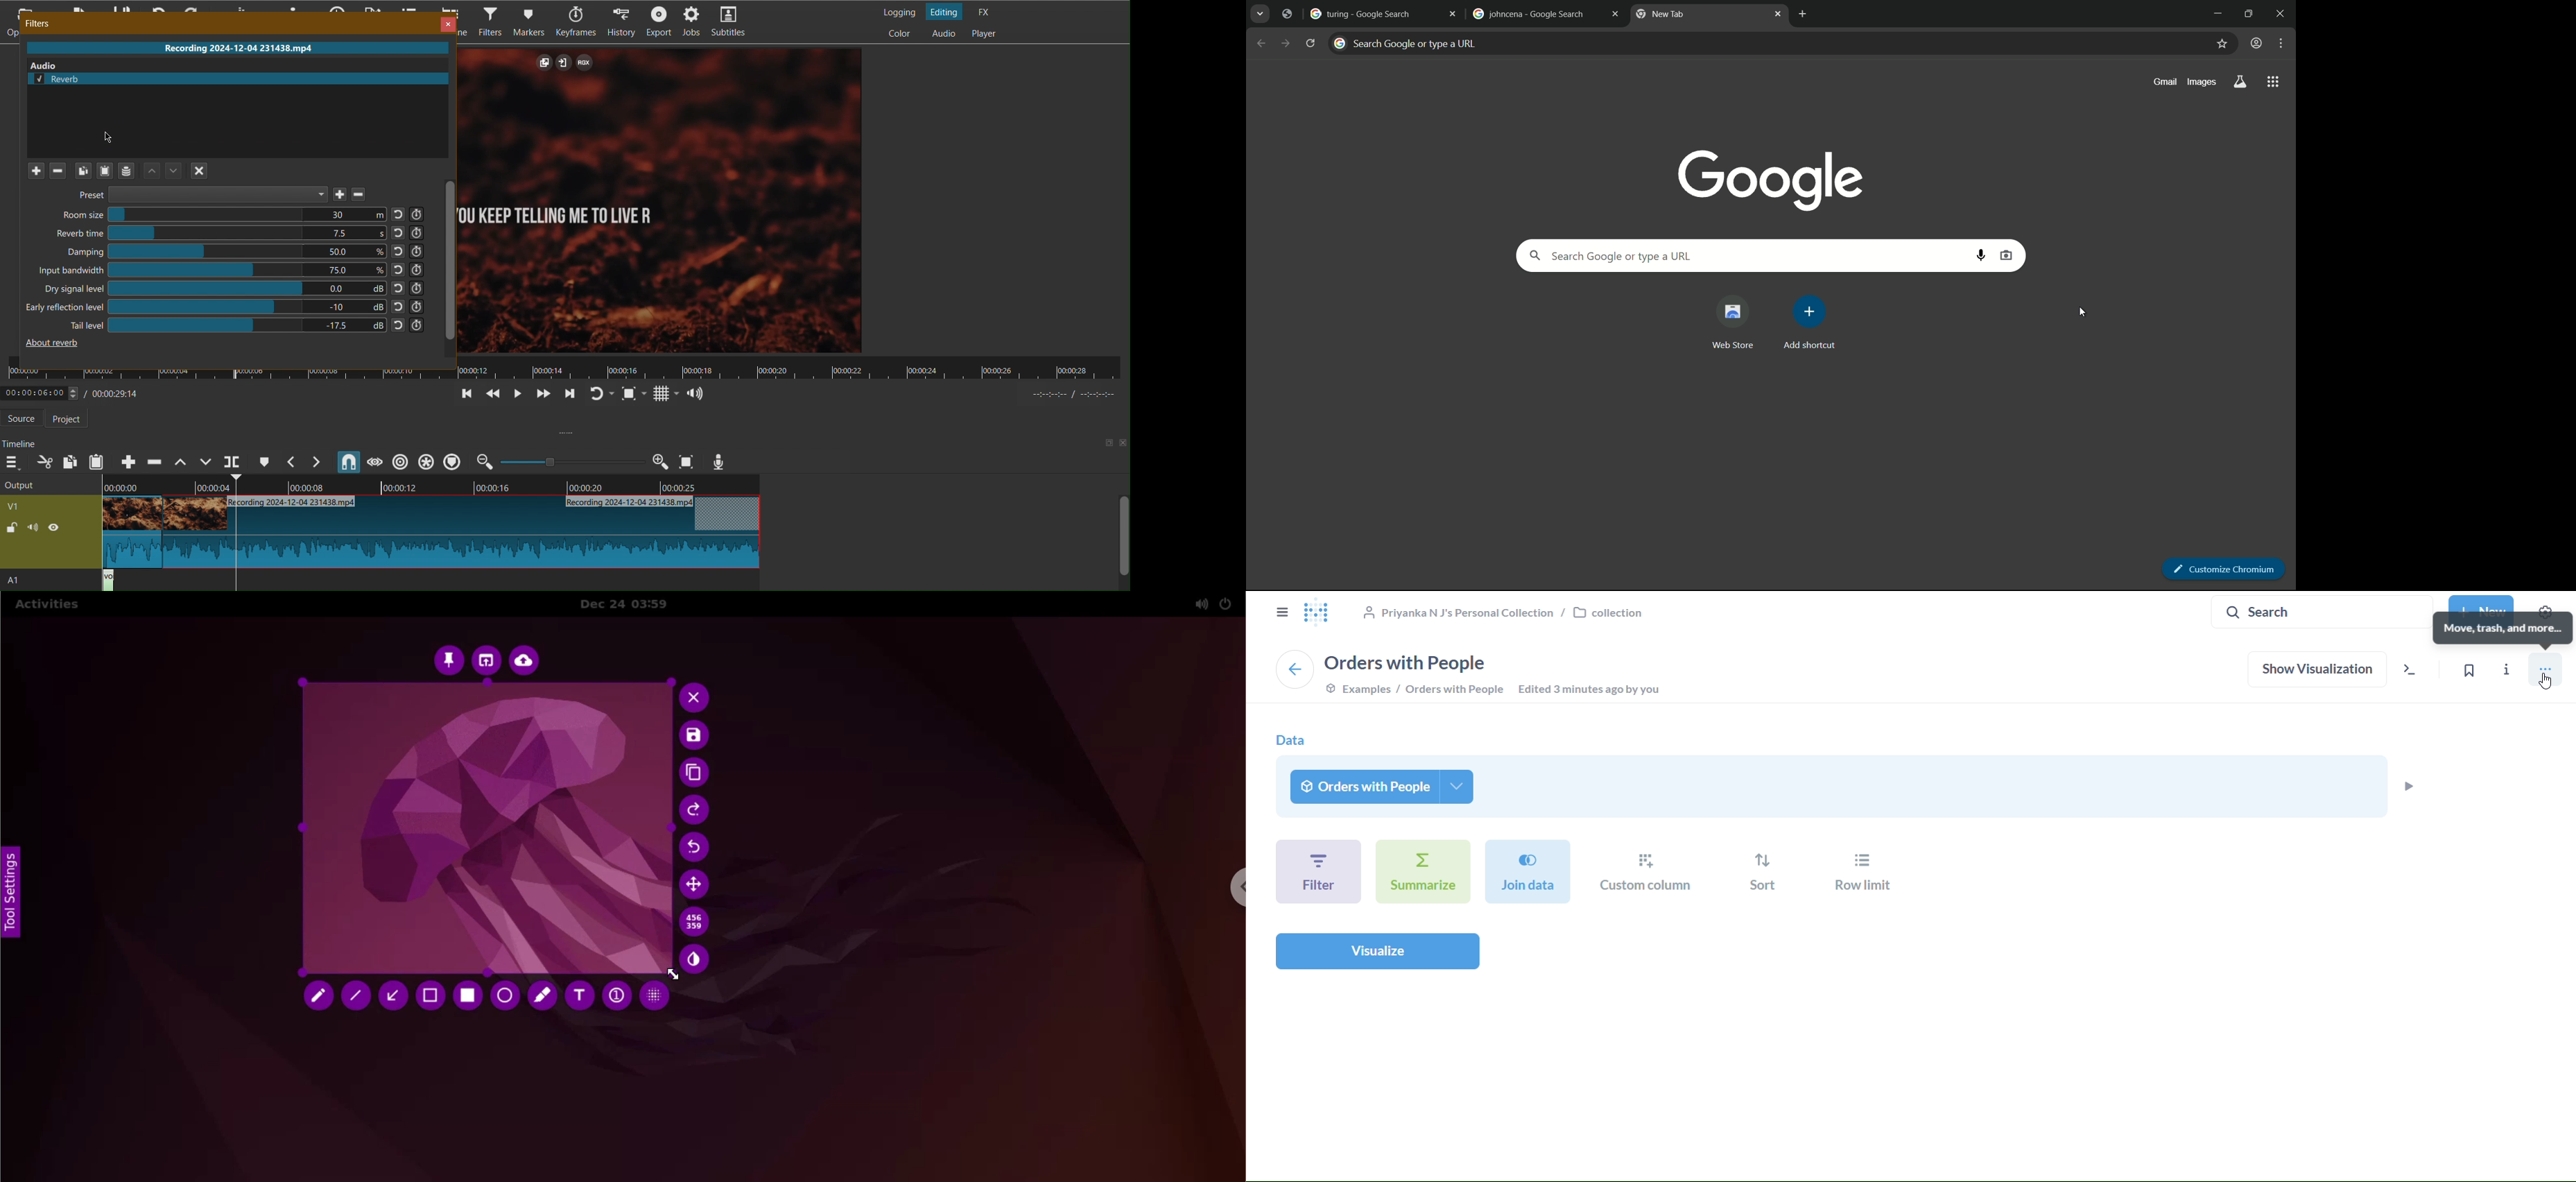 The width and height of the screenshot is (2576, 1204). Describe the element at coordinates (25, 418) in the screenshot. I see `Source` at that location.